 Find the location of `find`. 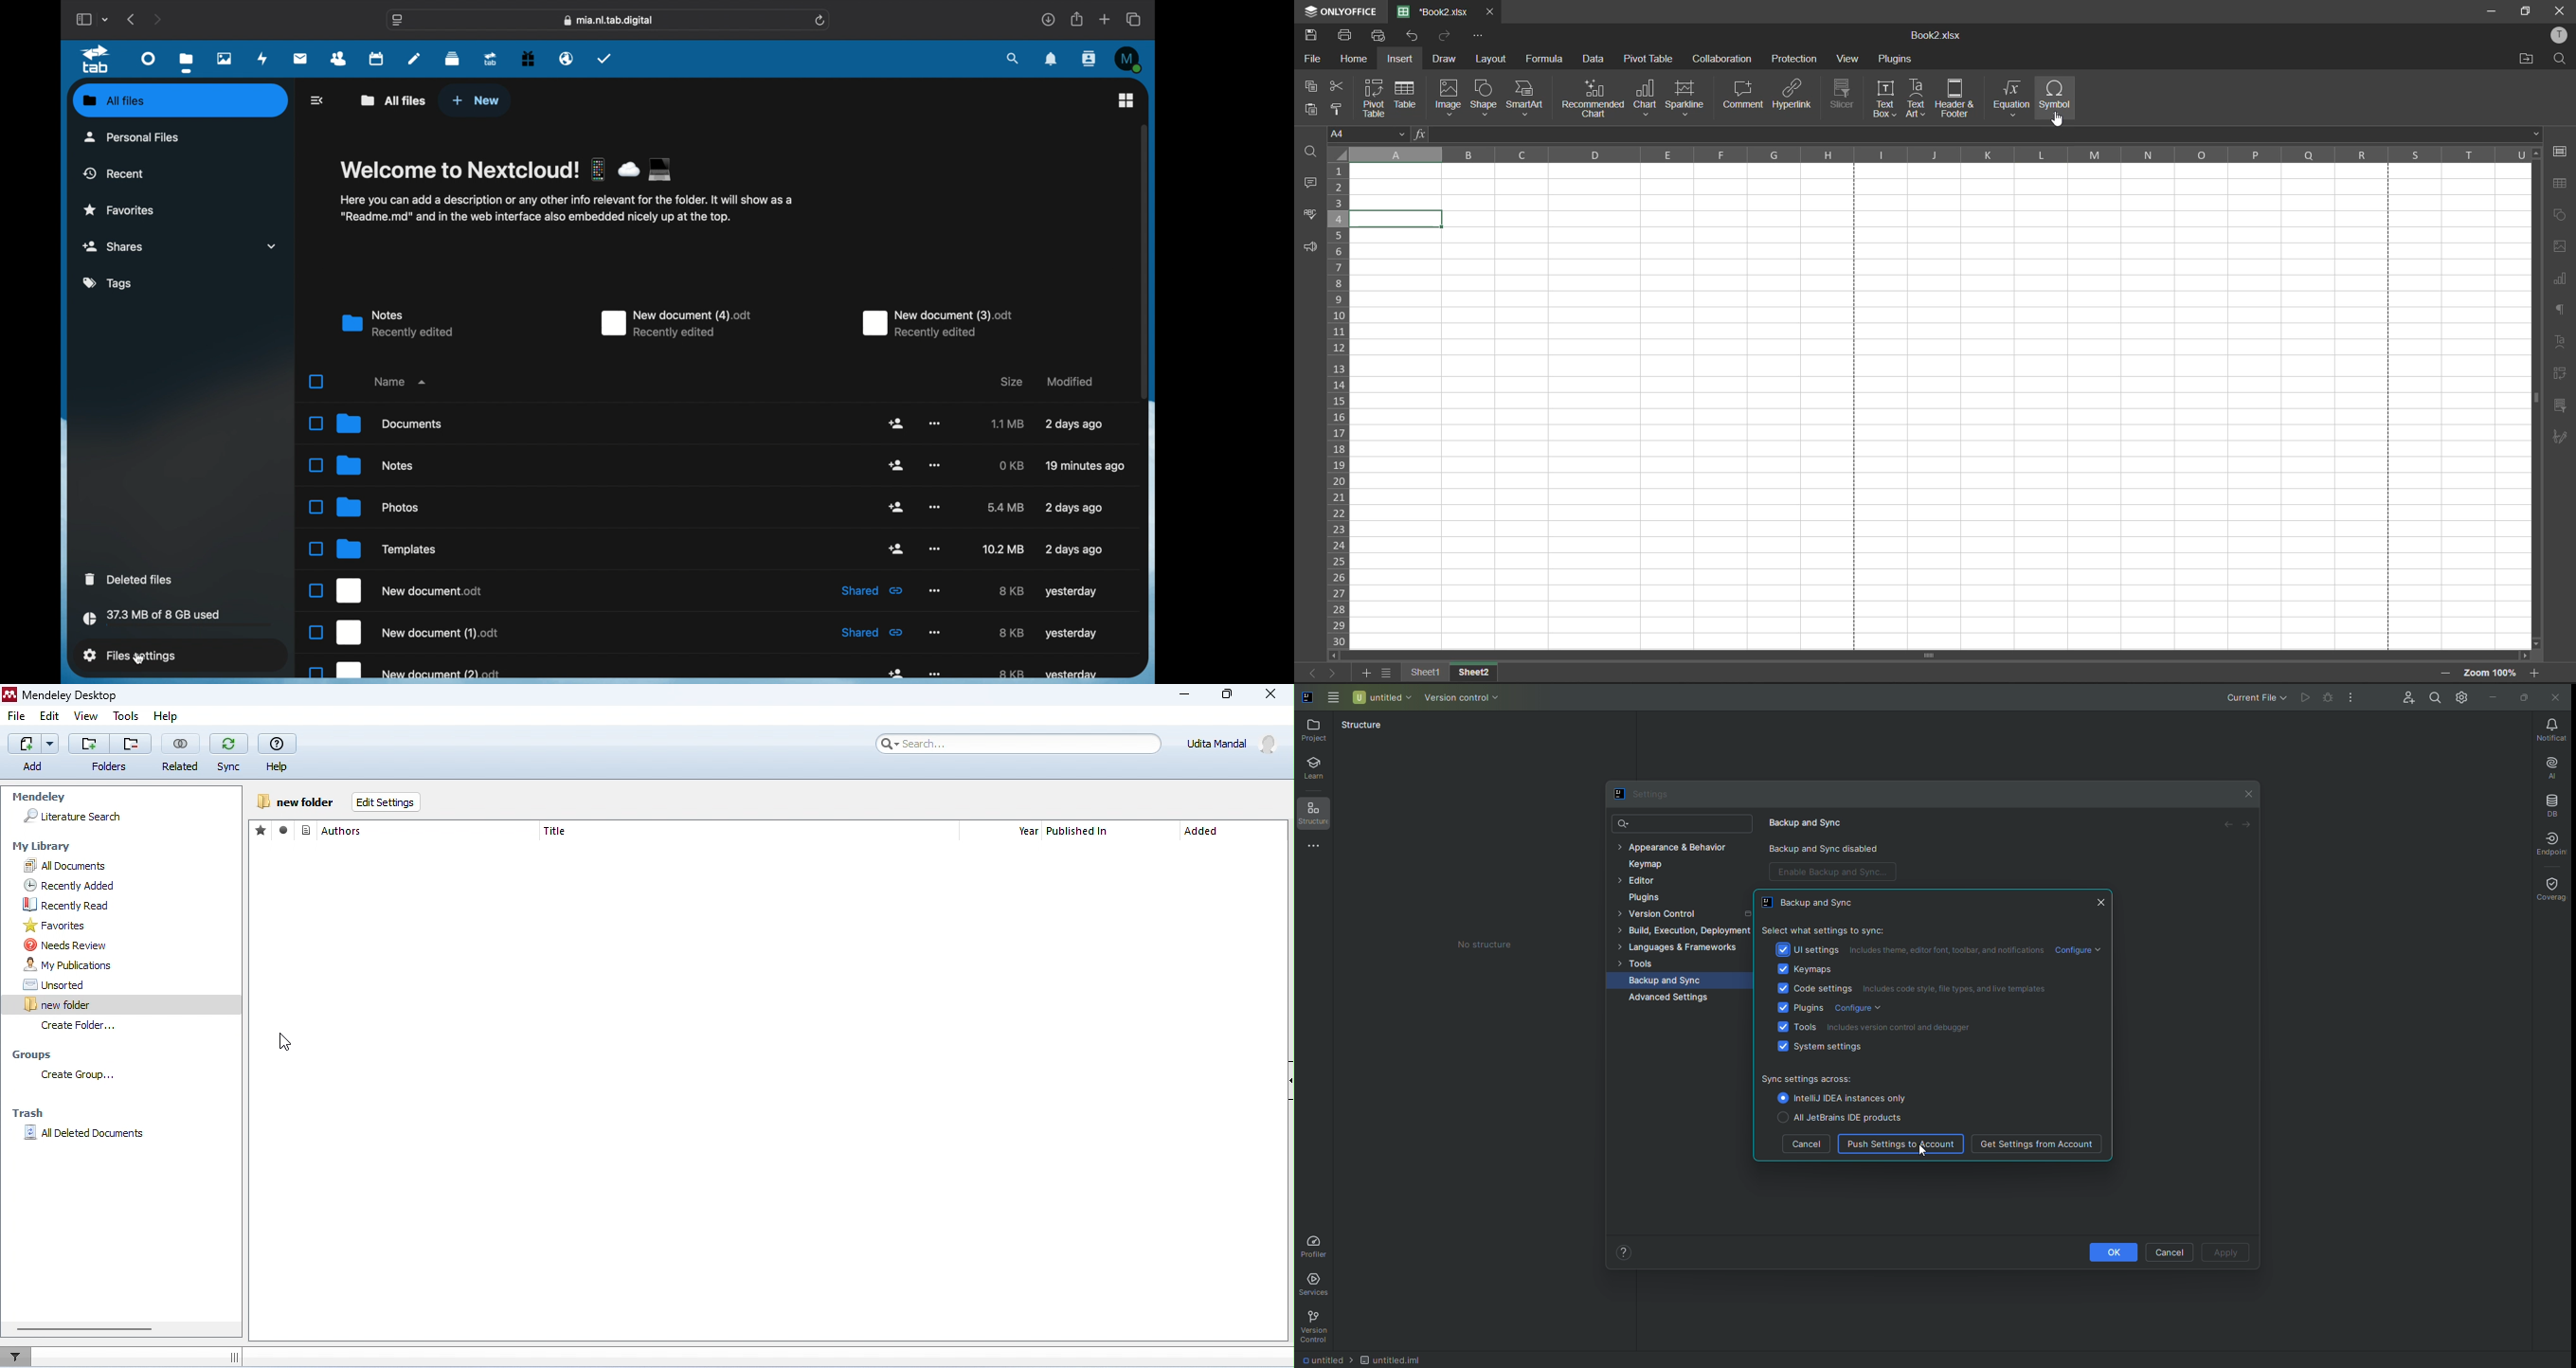

find is located at coordinates (1312, 154).